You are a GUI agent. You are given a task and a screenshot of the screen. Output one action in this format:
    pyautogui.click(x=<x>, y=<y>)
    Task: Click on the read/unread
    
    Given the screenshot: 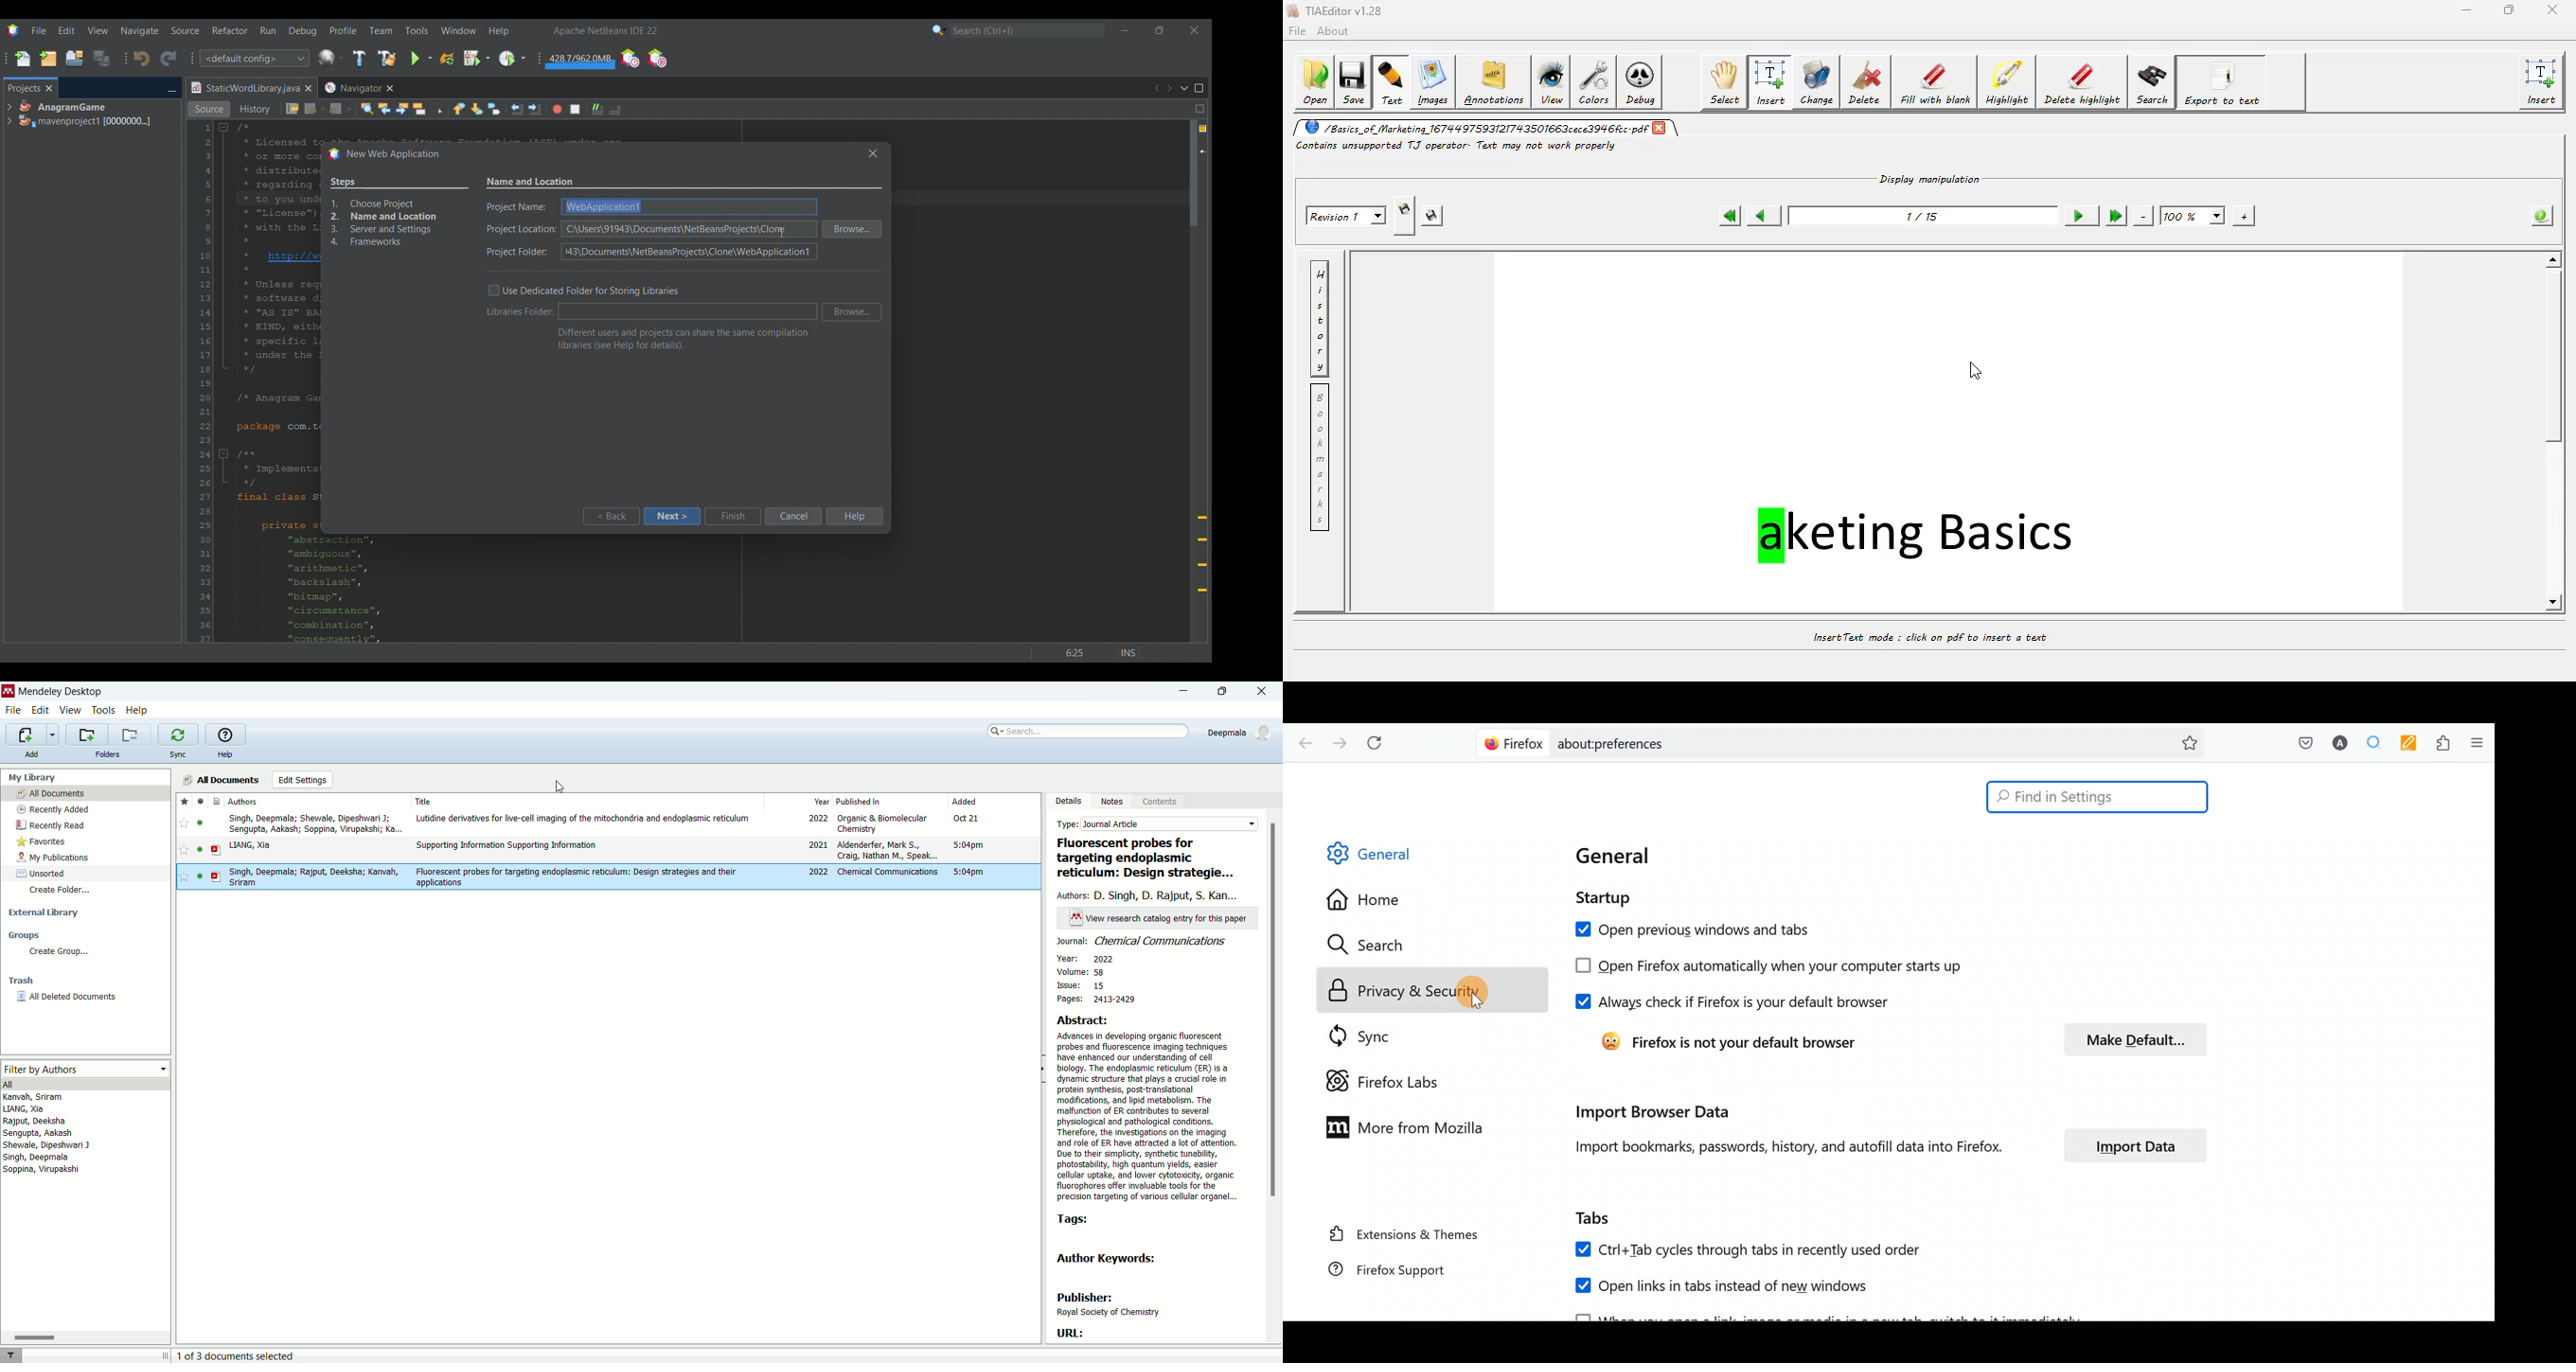 What is the action you would take?
    pyautogui.click(x=196, y=877)
    